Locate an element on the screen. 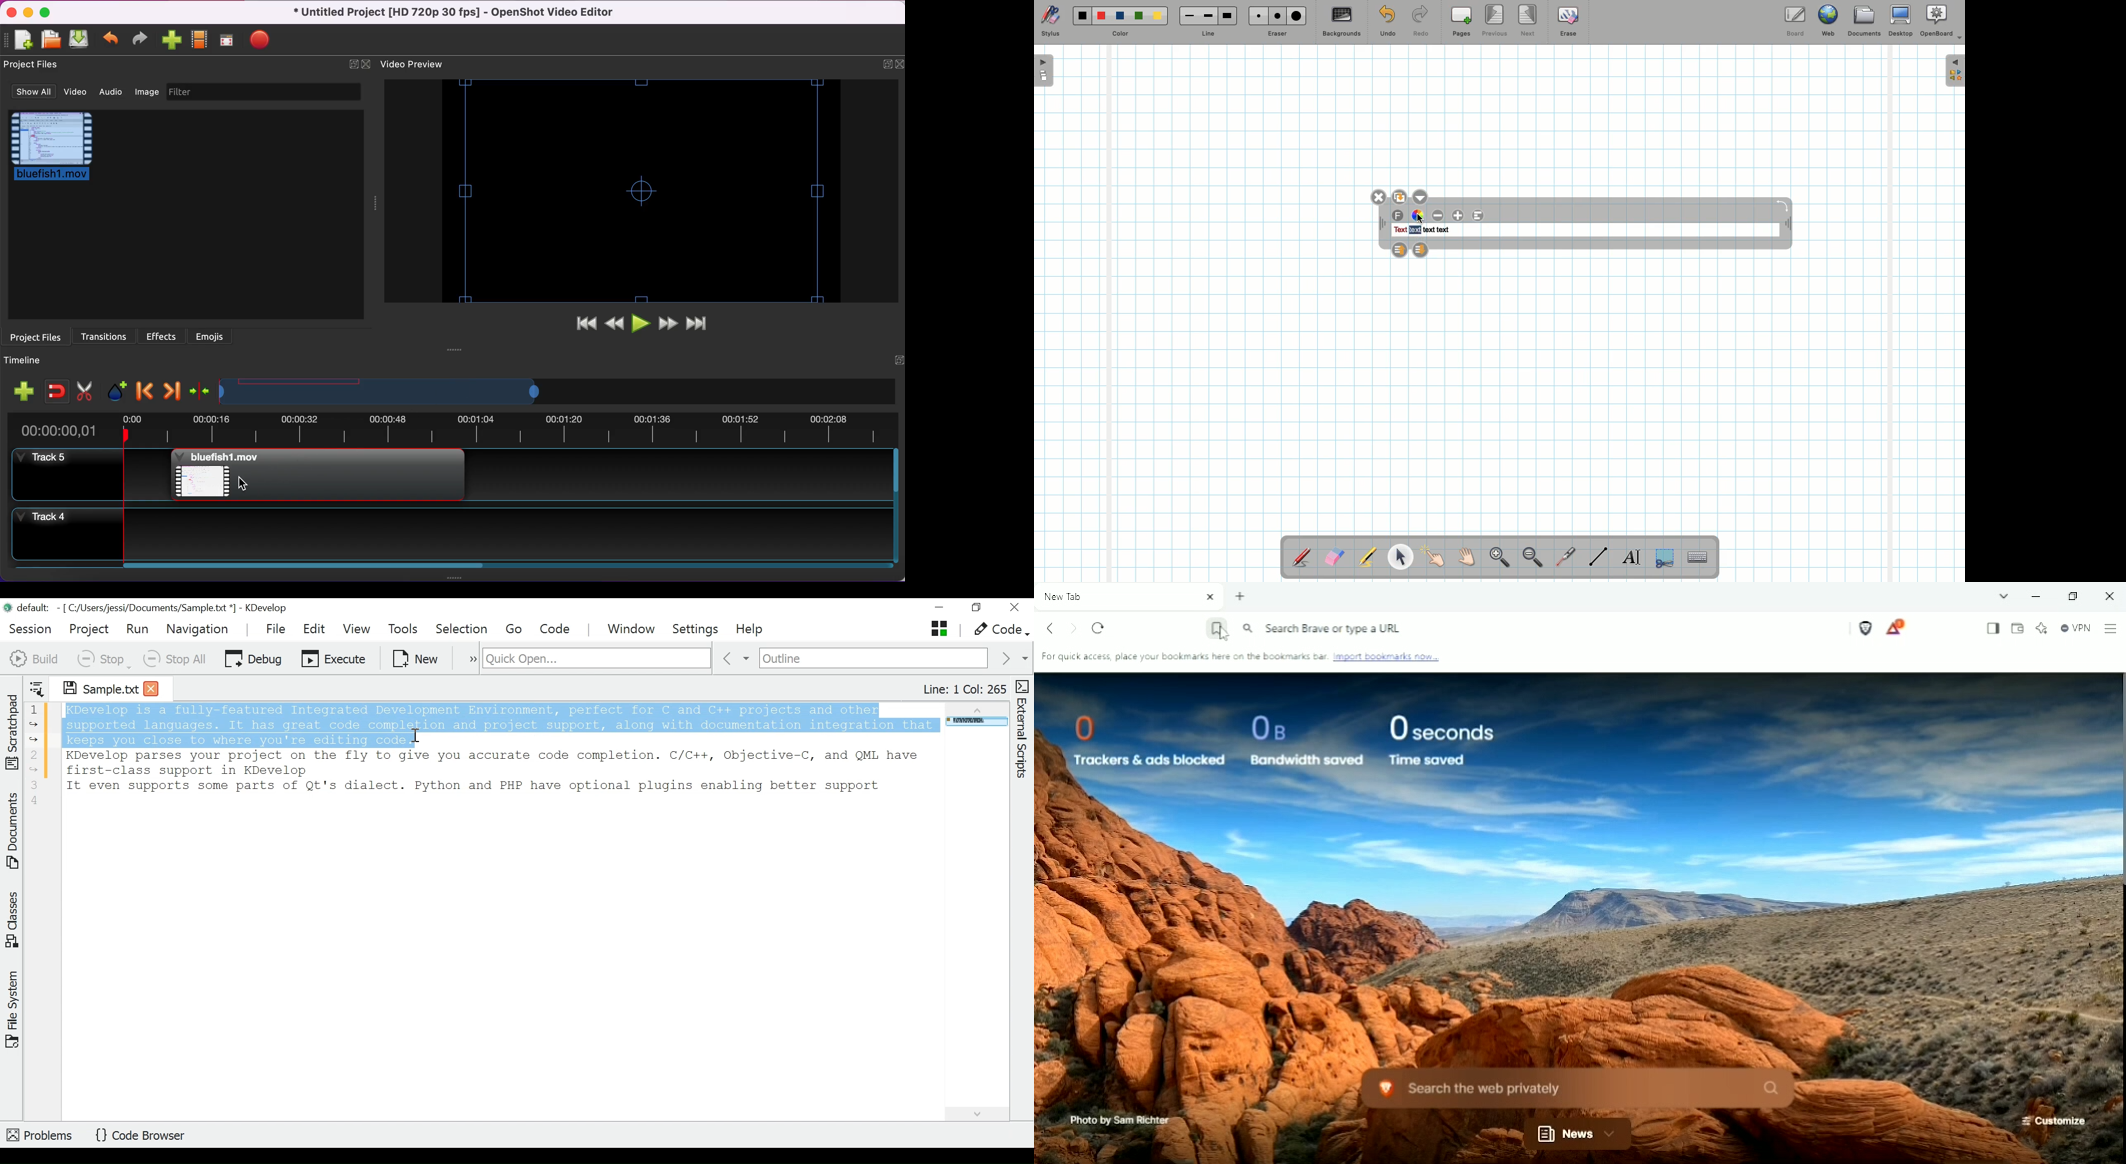 Image resolution: width=2128 pixels, height=1176 pixels. rewind is located at coordinates (614, 325).